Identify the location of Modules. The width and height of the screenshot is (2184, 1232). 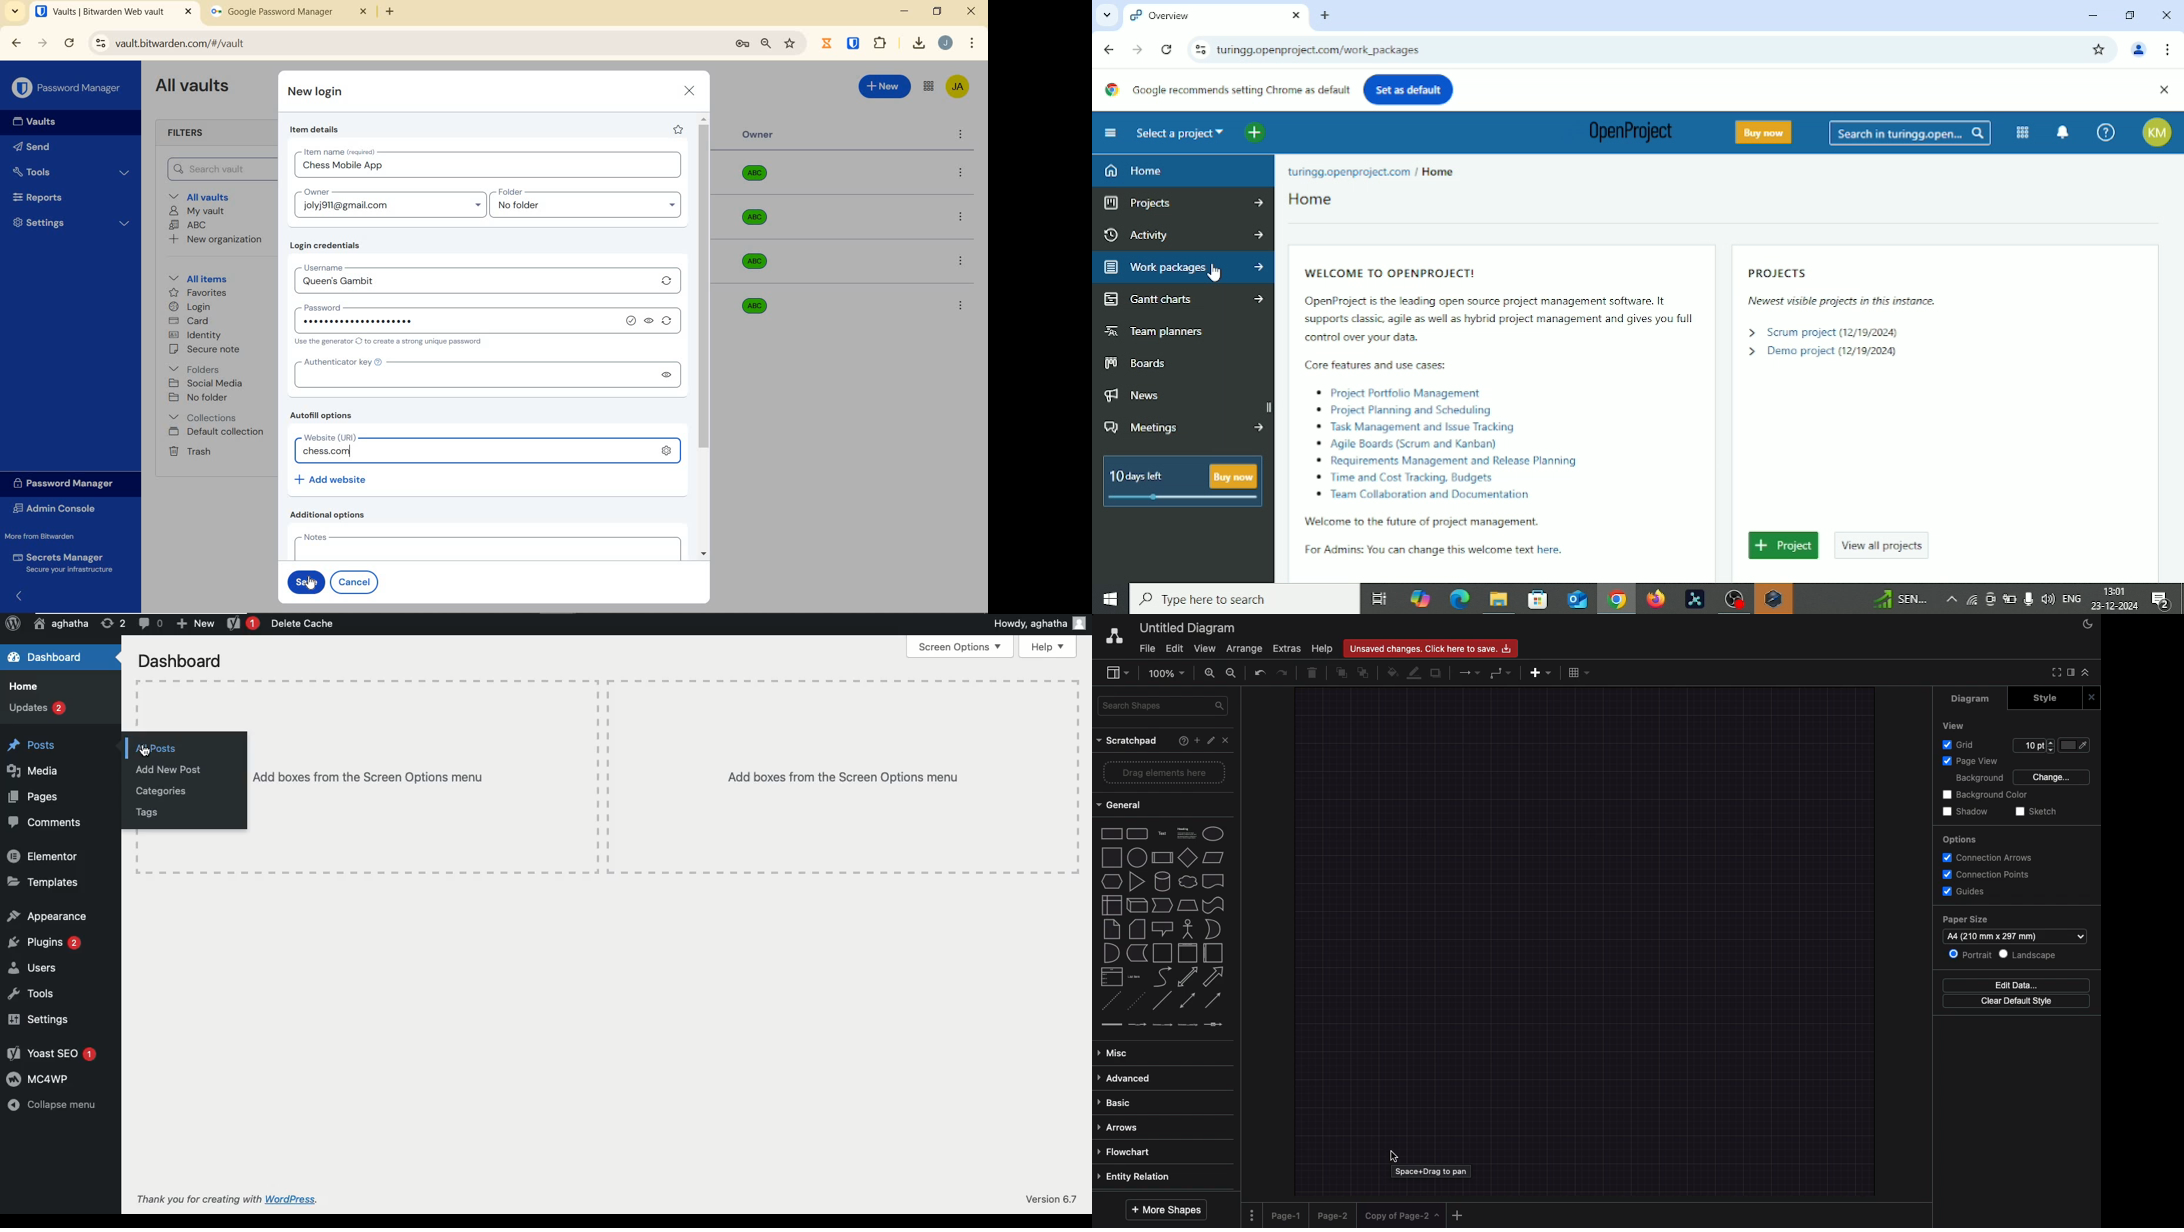
(2022, 132).